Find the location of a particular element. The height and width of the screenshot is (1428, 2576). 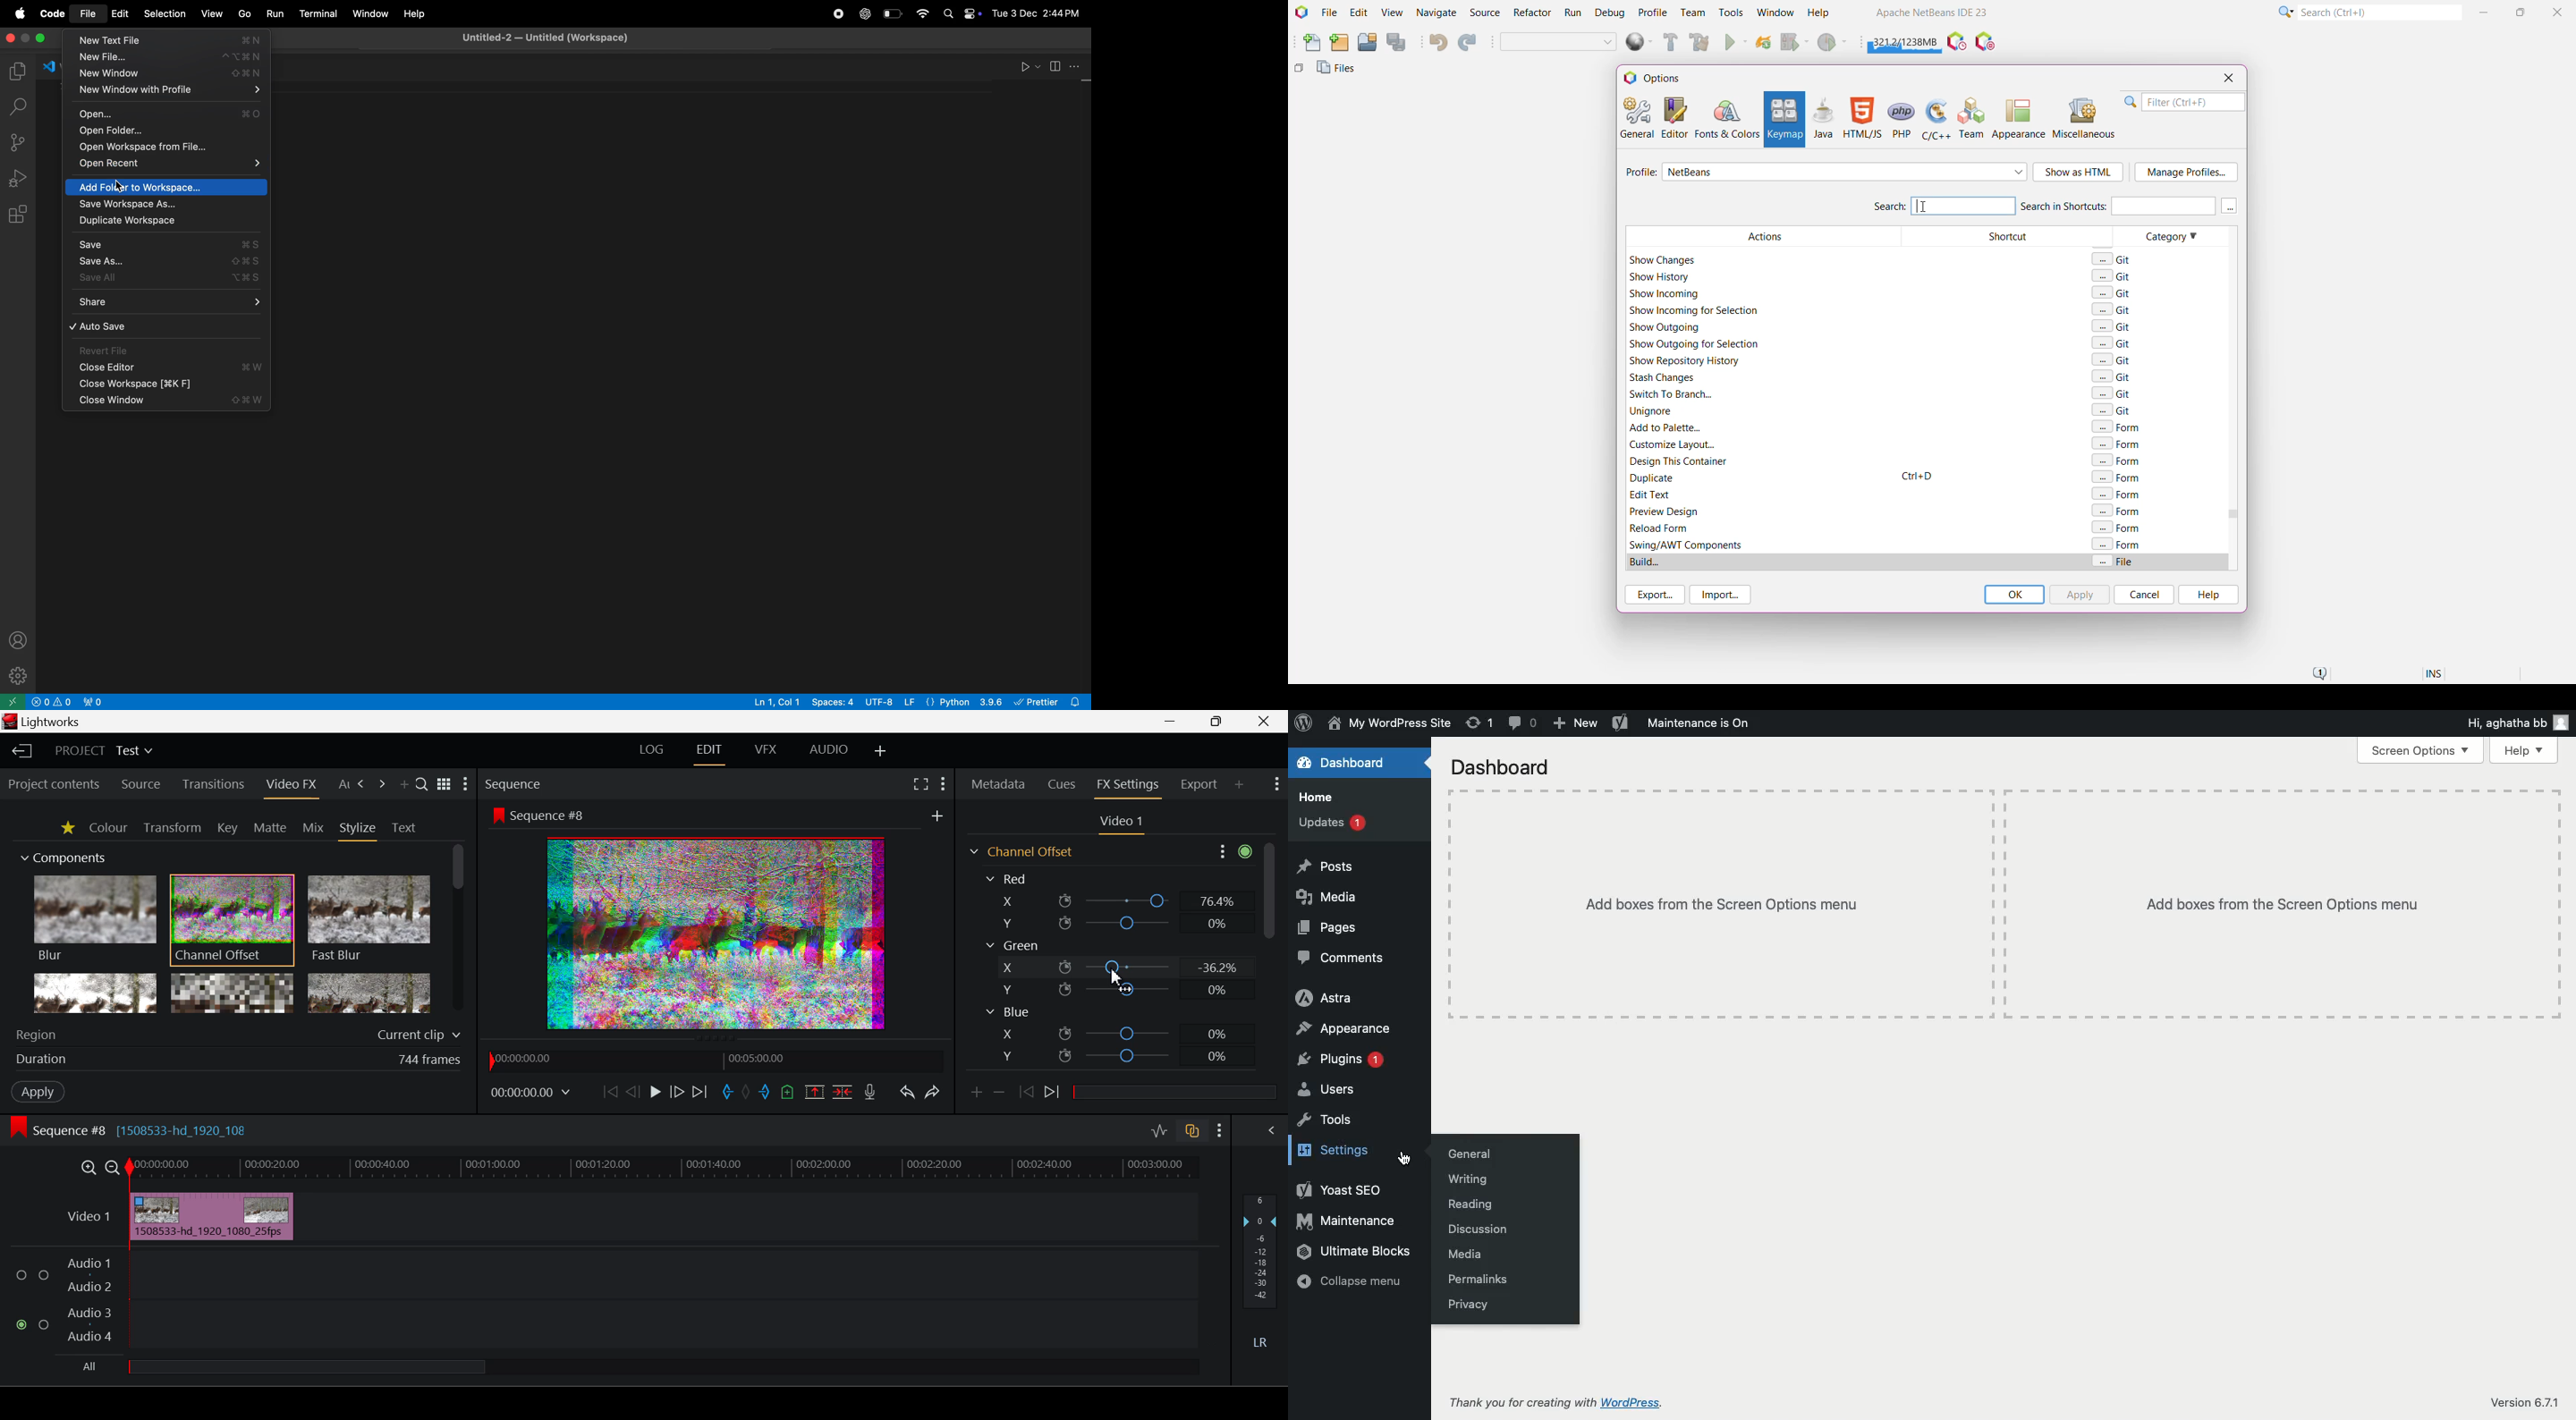

explorer is located at coordinates (19, 68).